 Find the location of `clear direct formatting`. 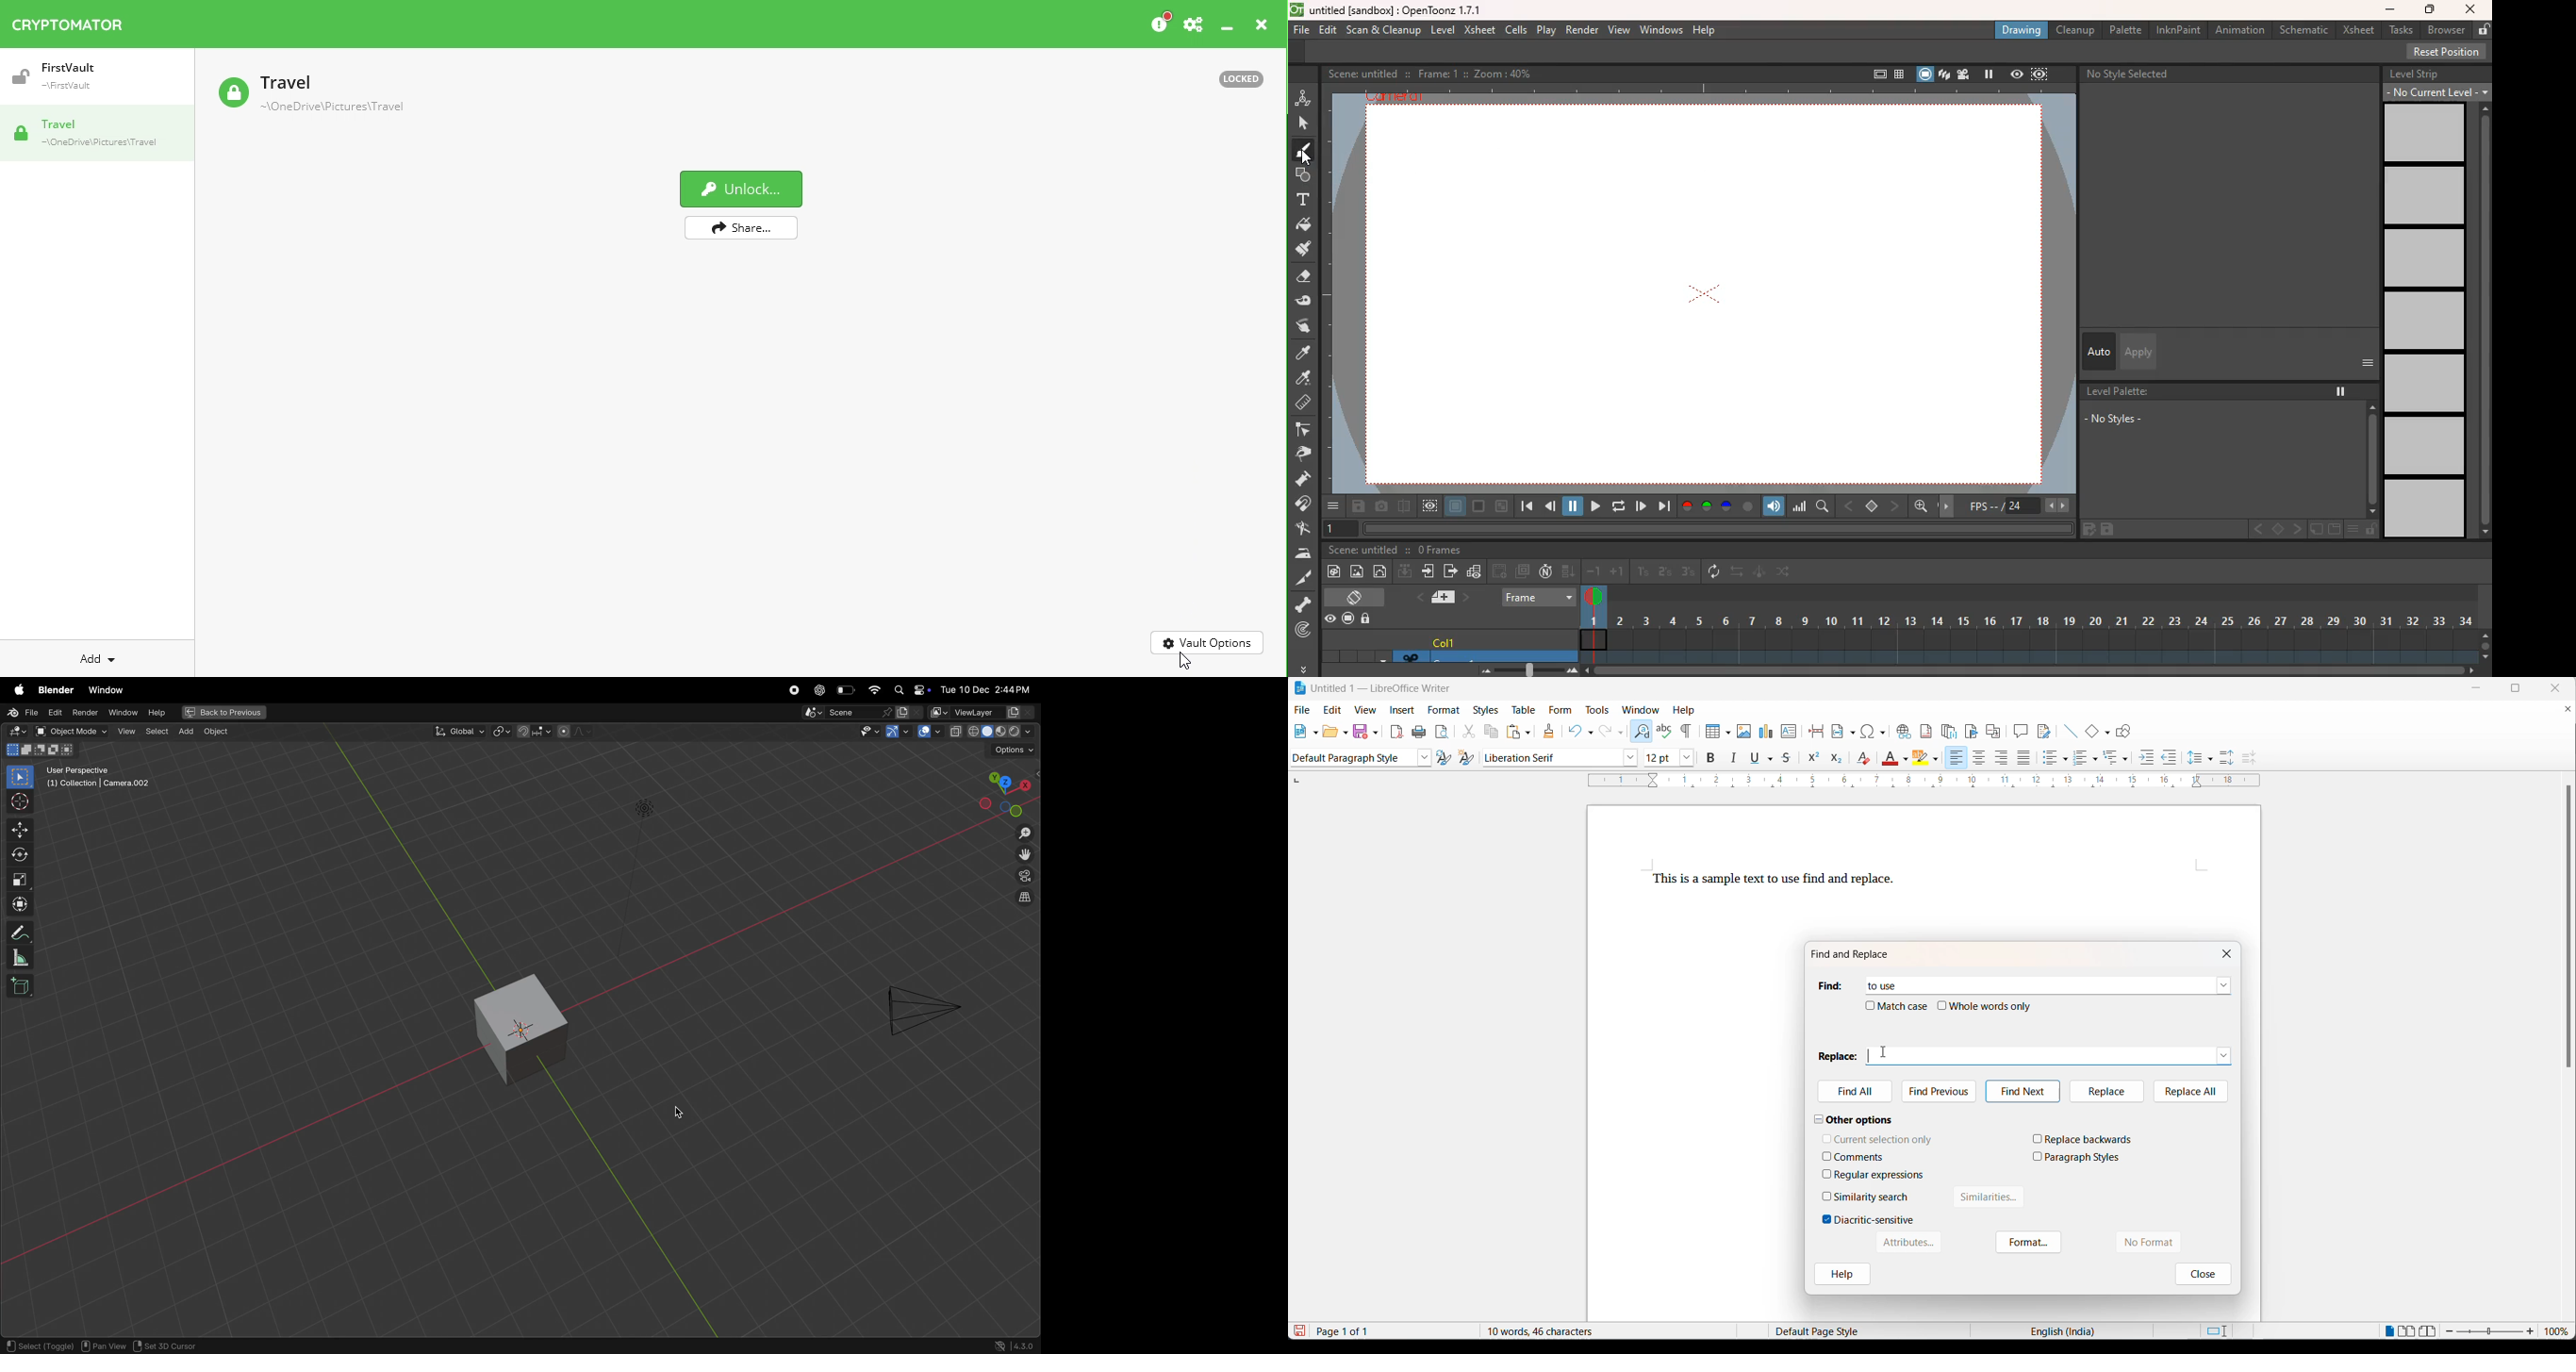

clear direct formatting is located at coordinates (1863, 761).